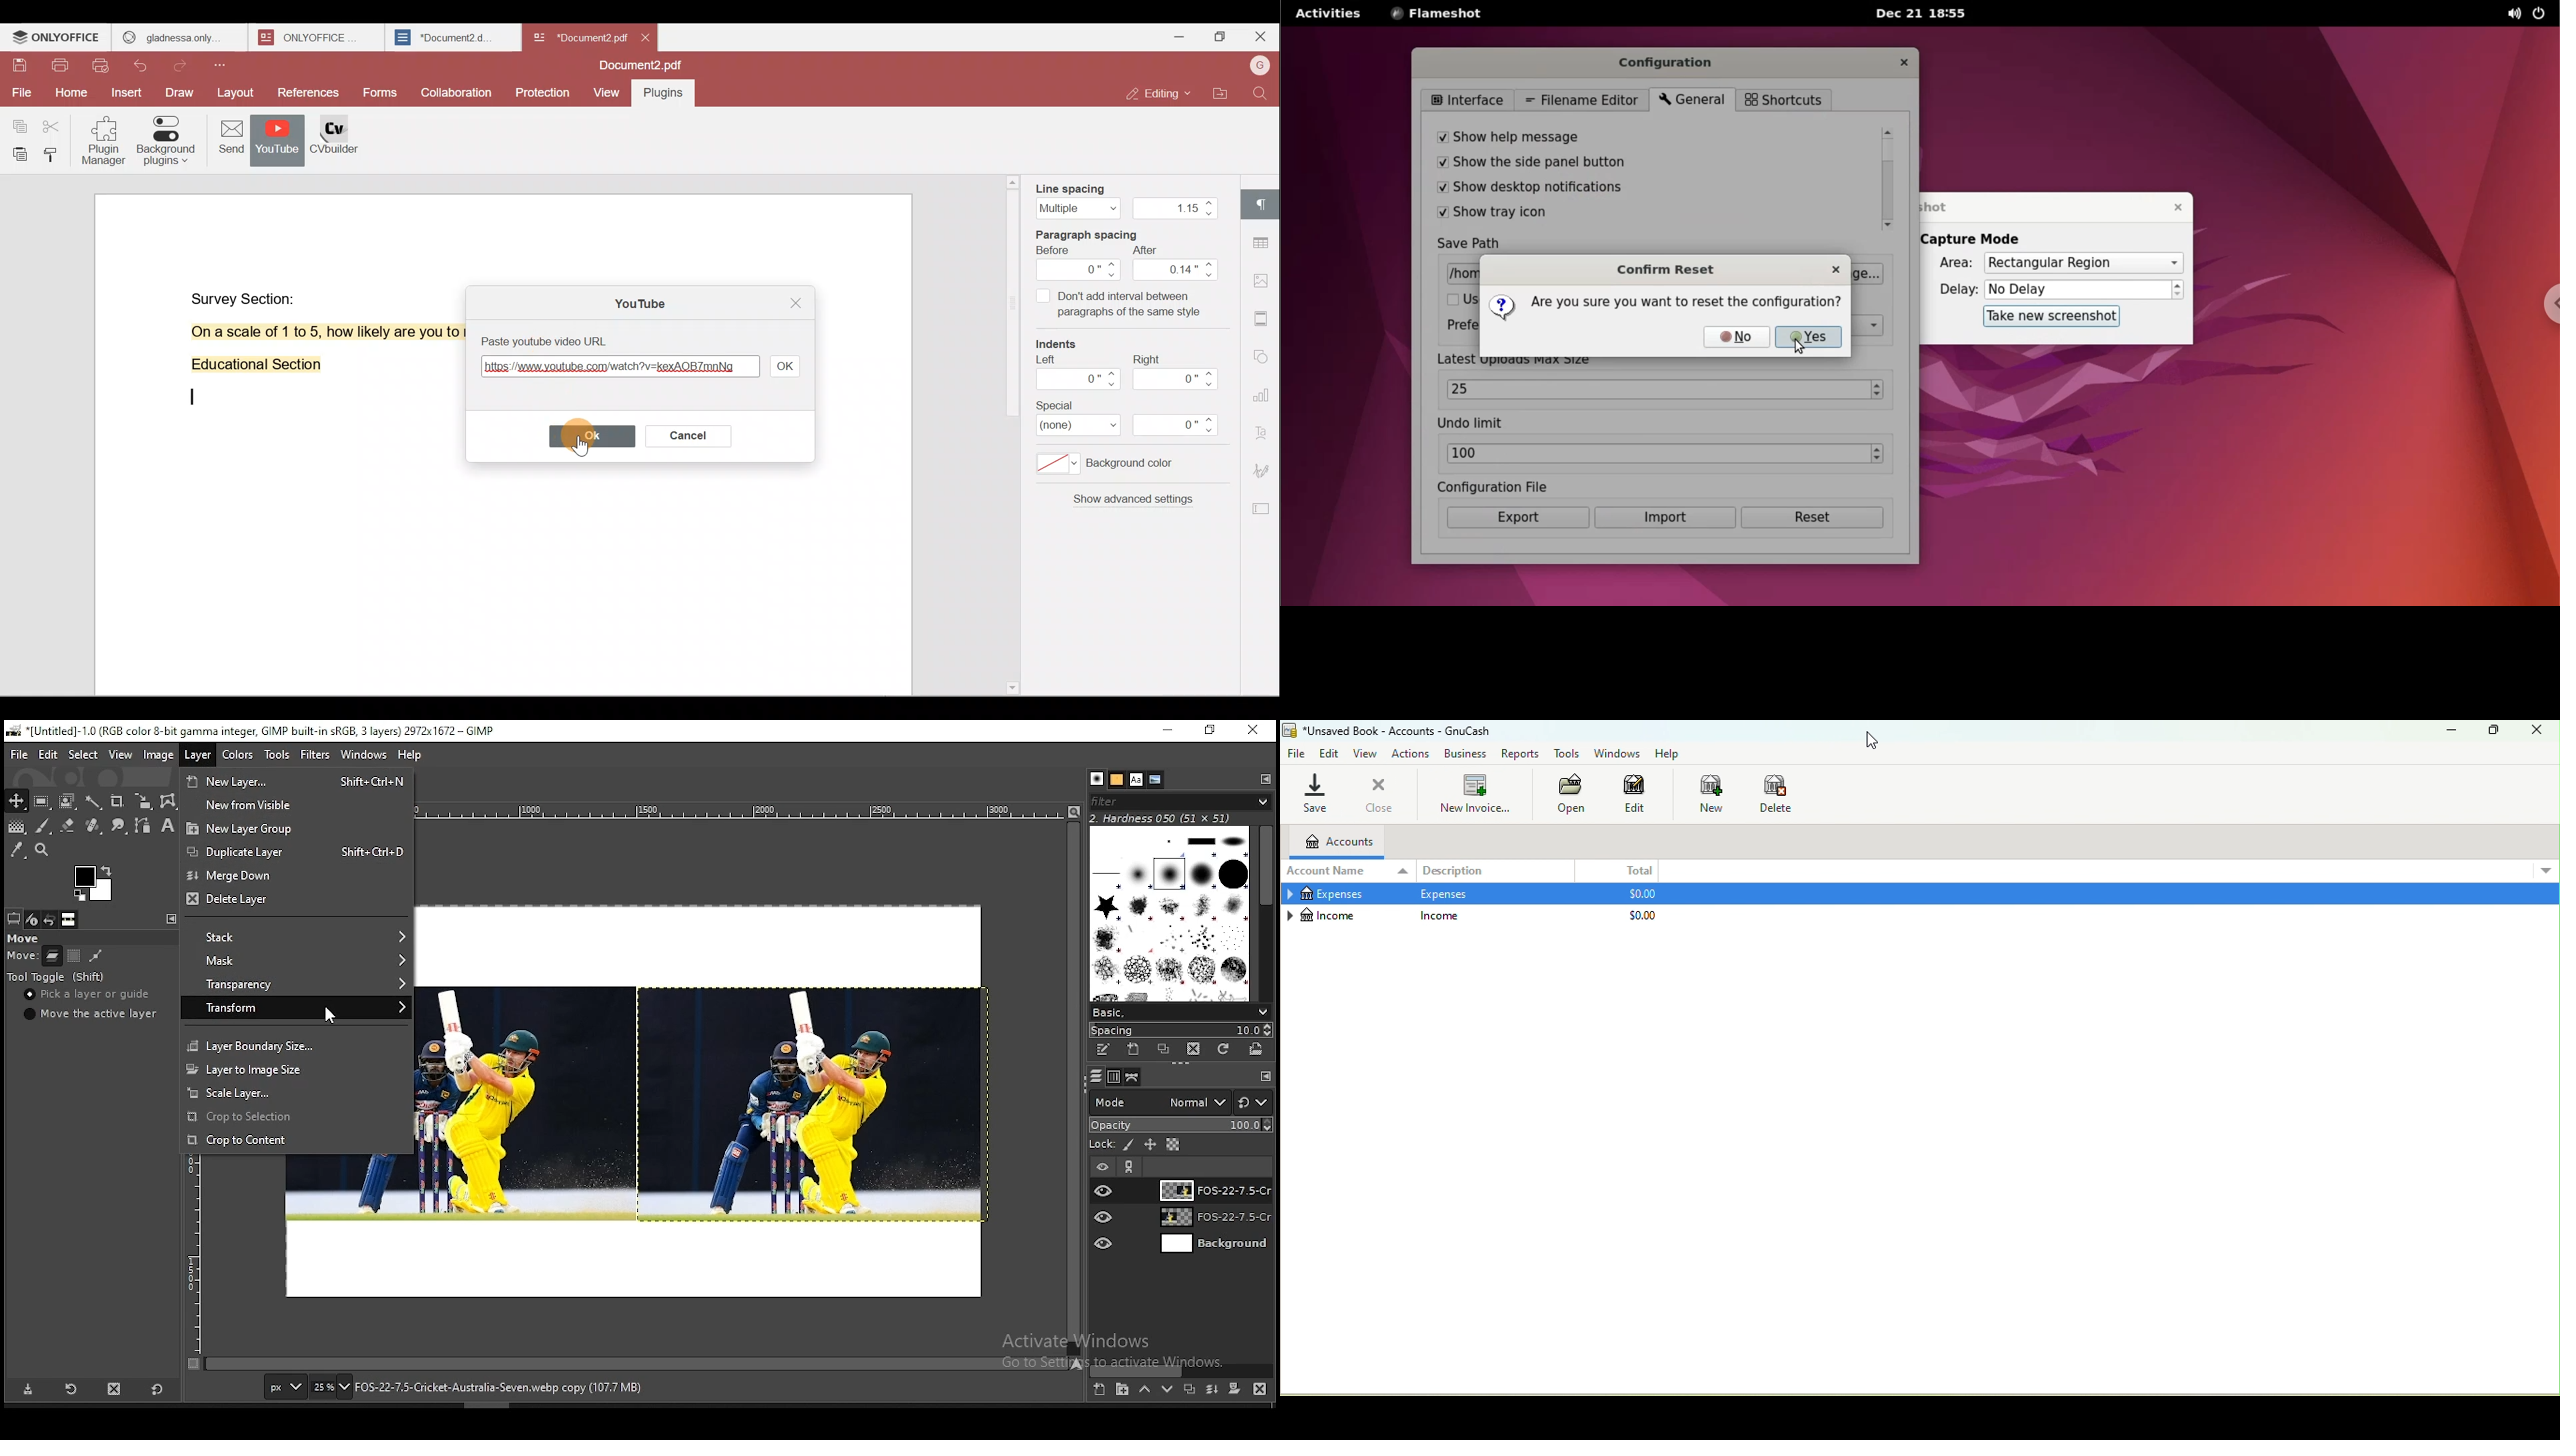  Describe the element at coordinates (1179, 372) in the screenshot. I see `Right` at that location.